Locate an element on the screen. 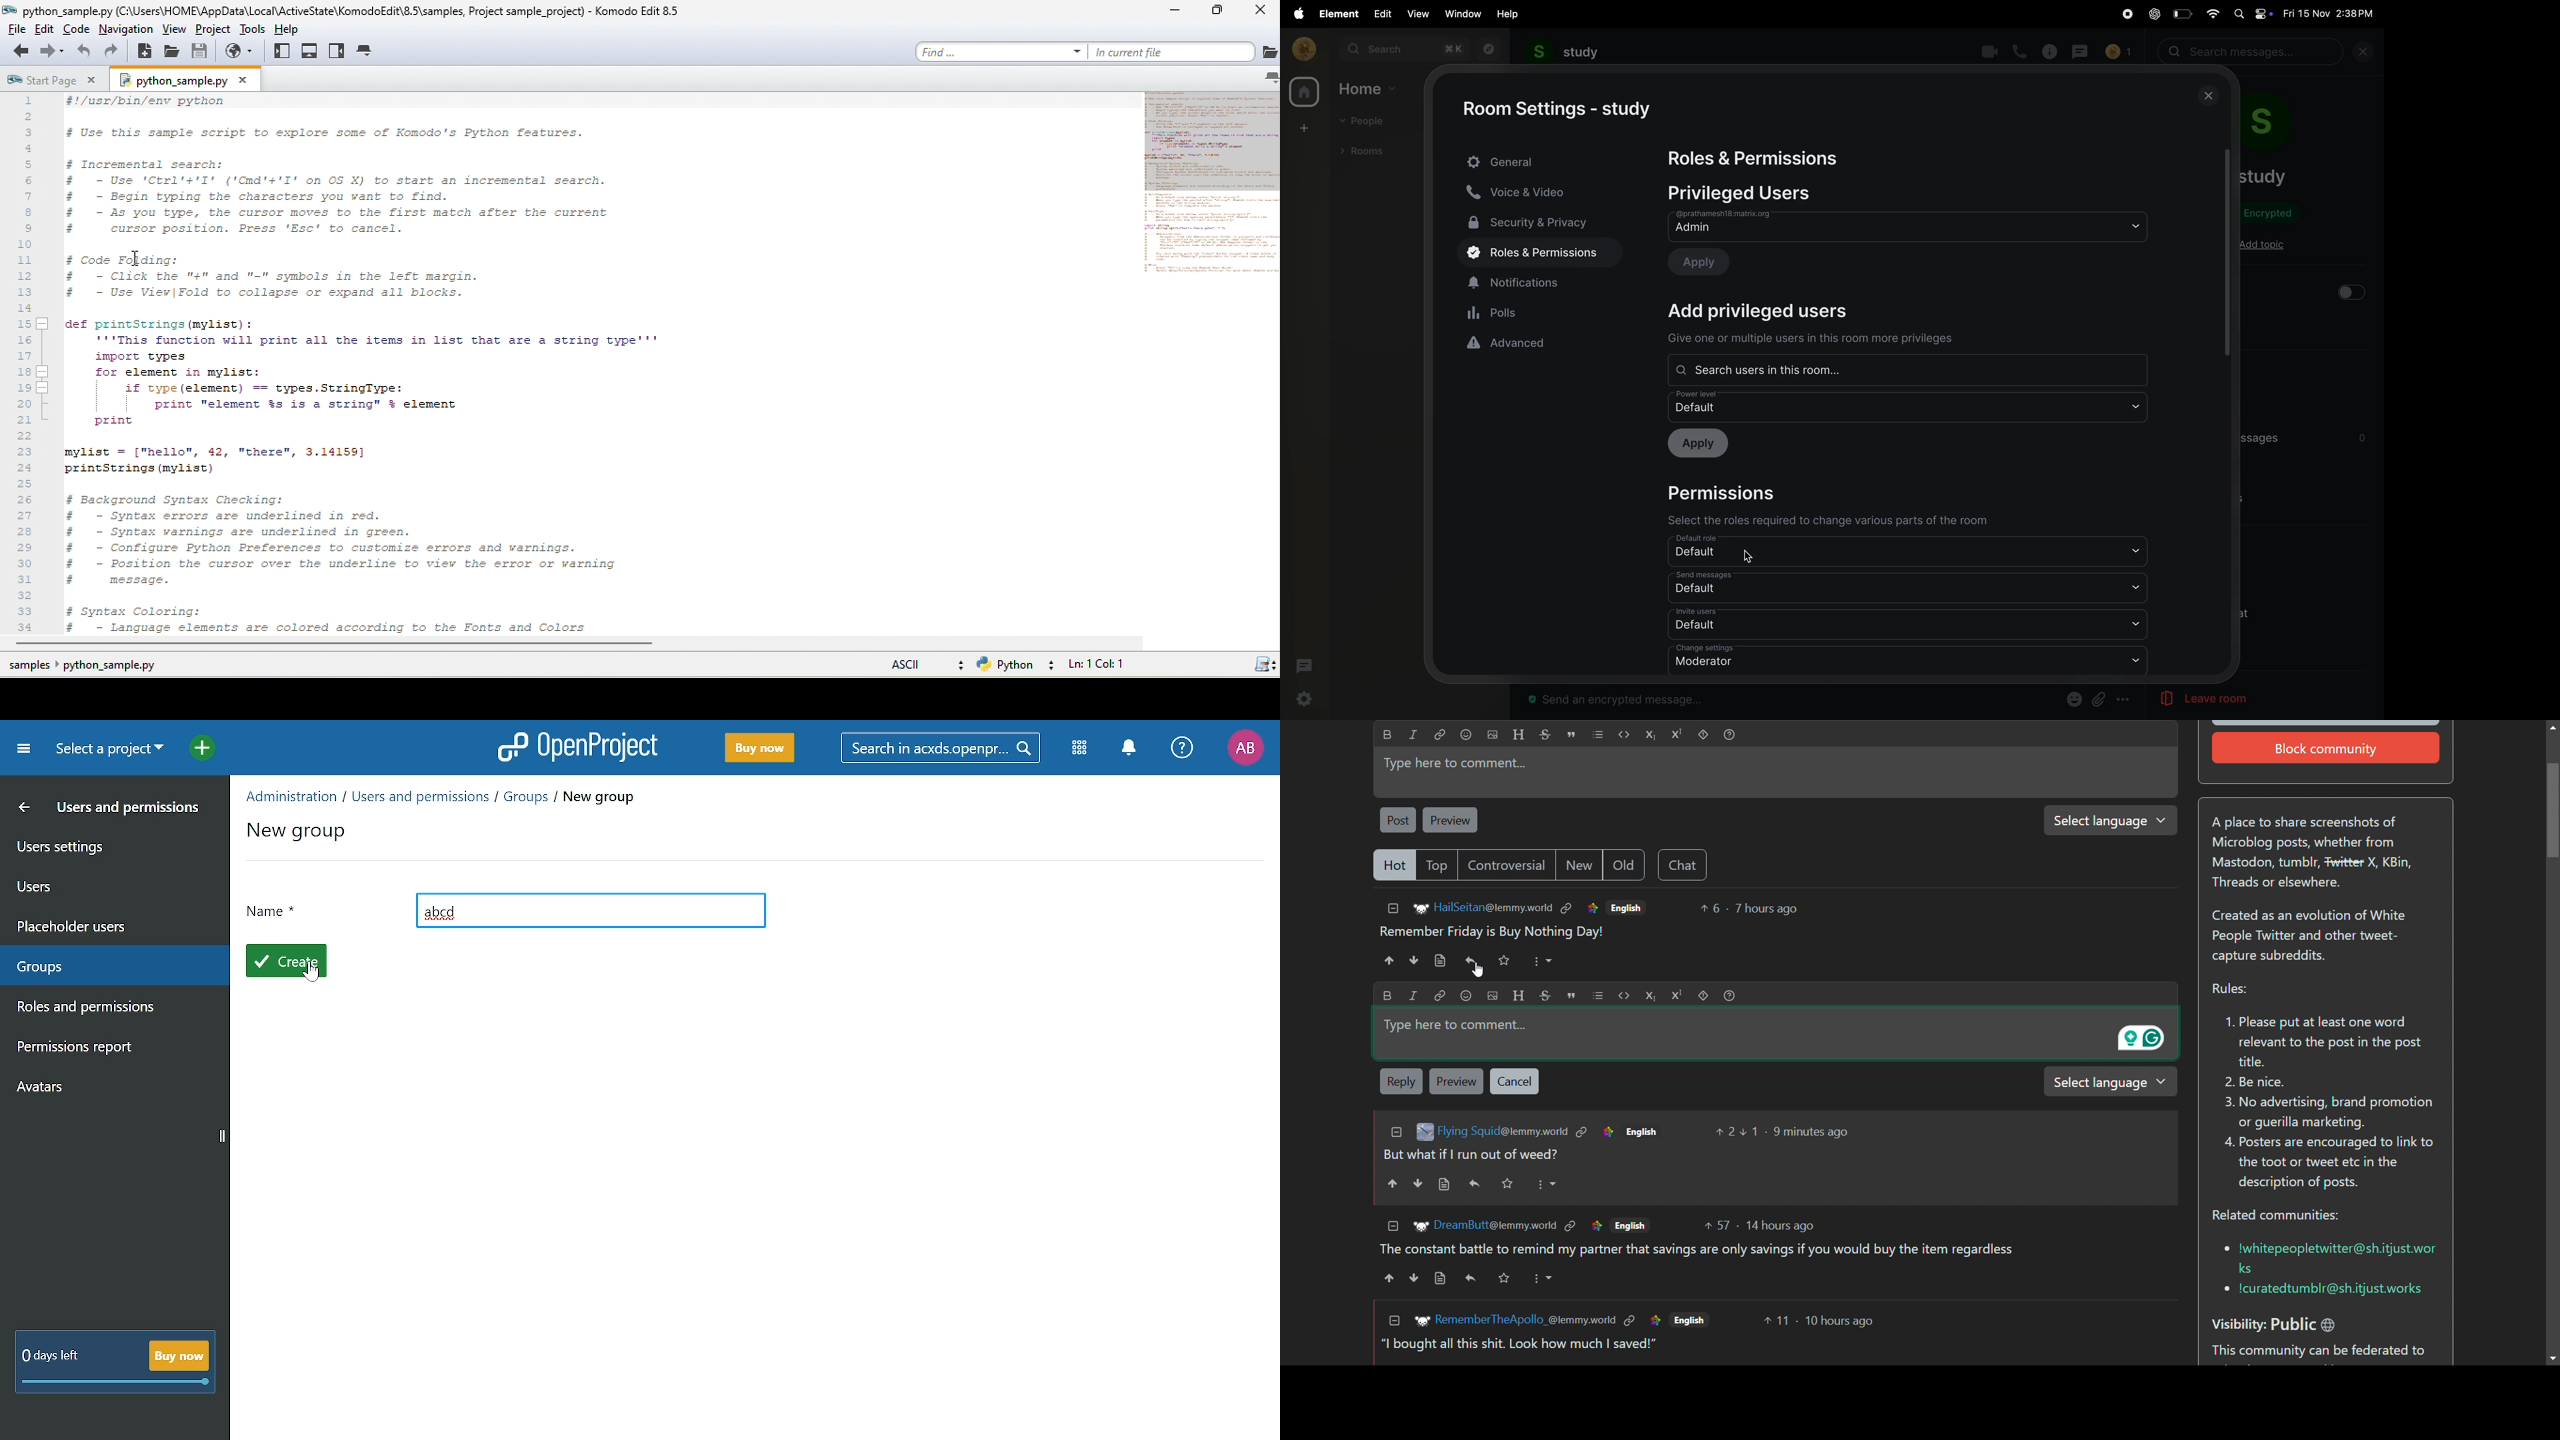 This screenshot has height=1456, width=2576. close is located at coordinates (2209, 96).